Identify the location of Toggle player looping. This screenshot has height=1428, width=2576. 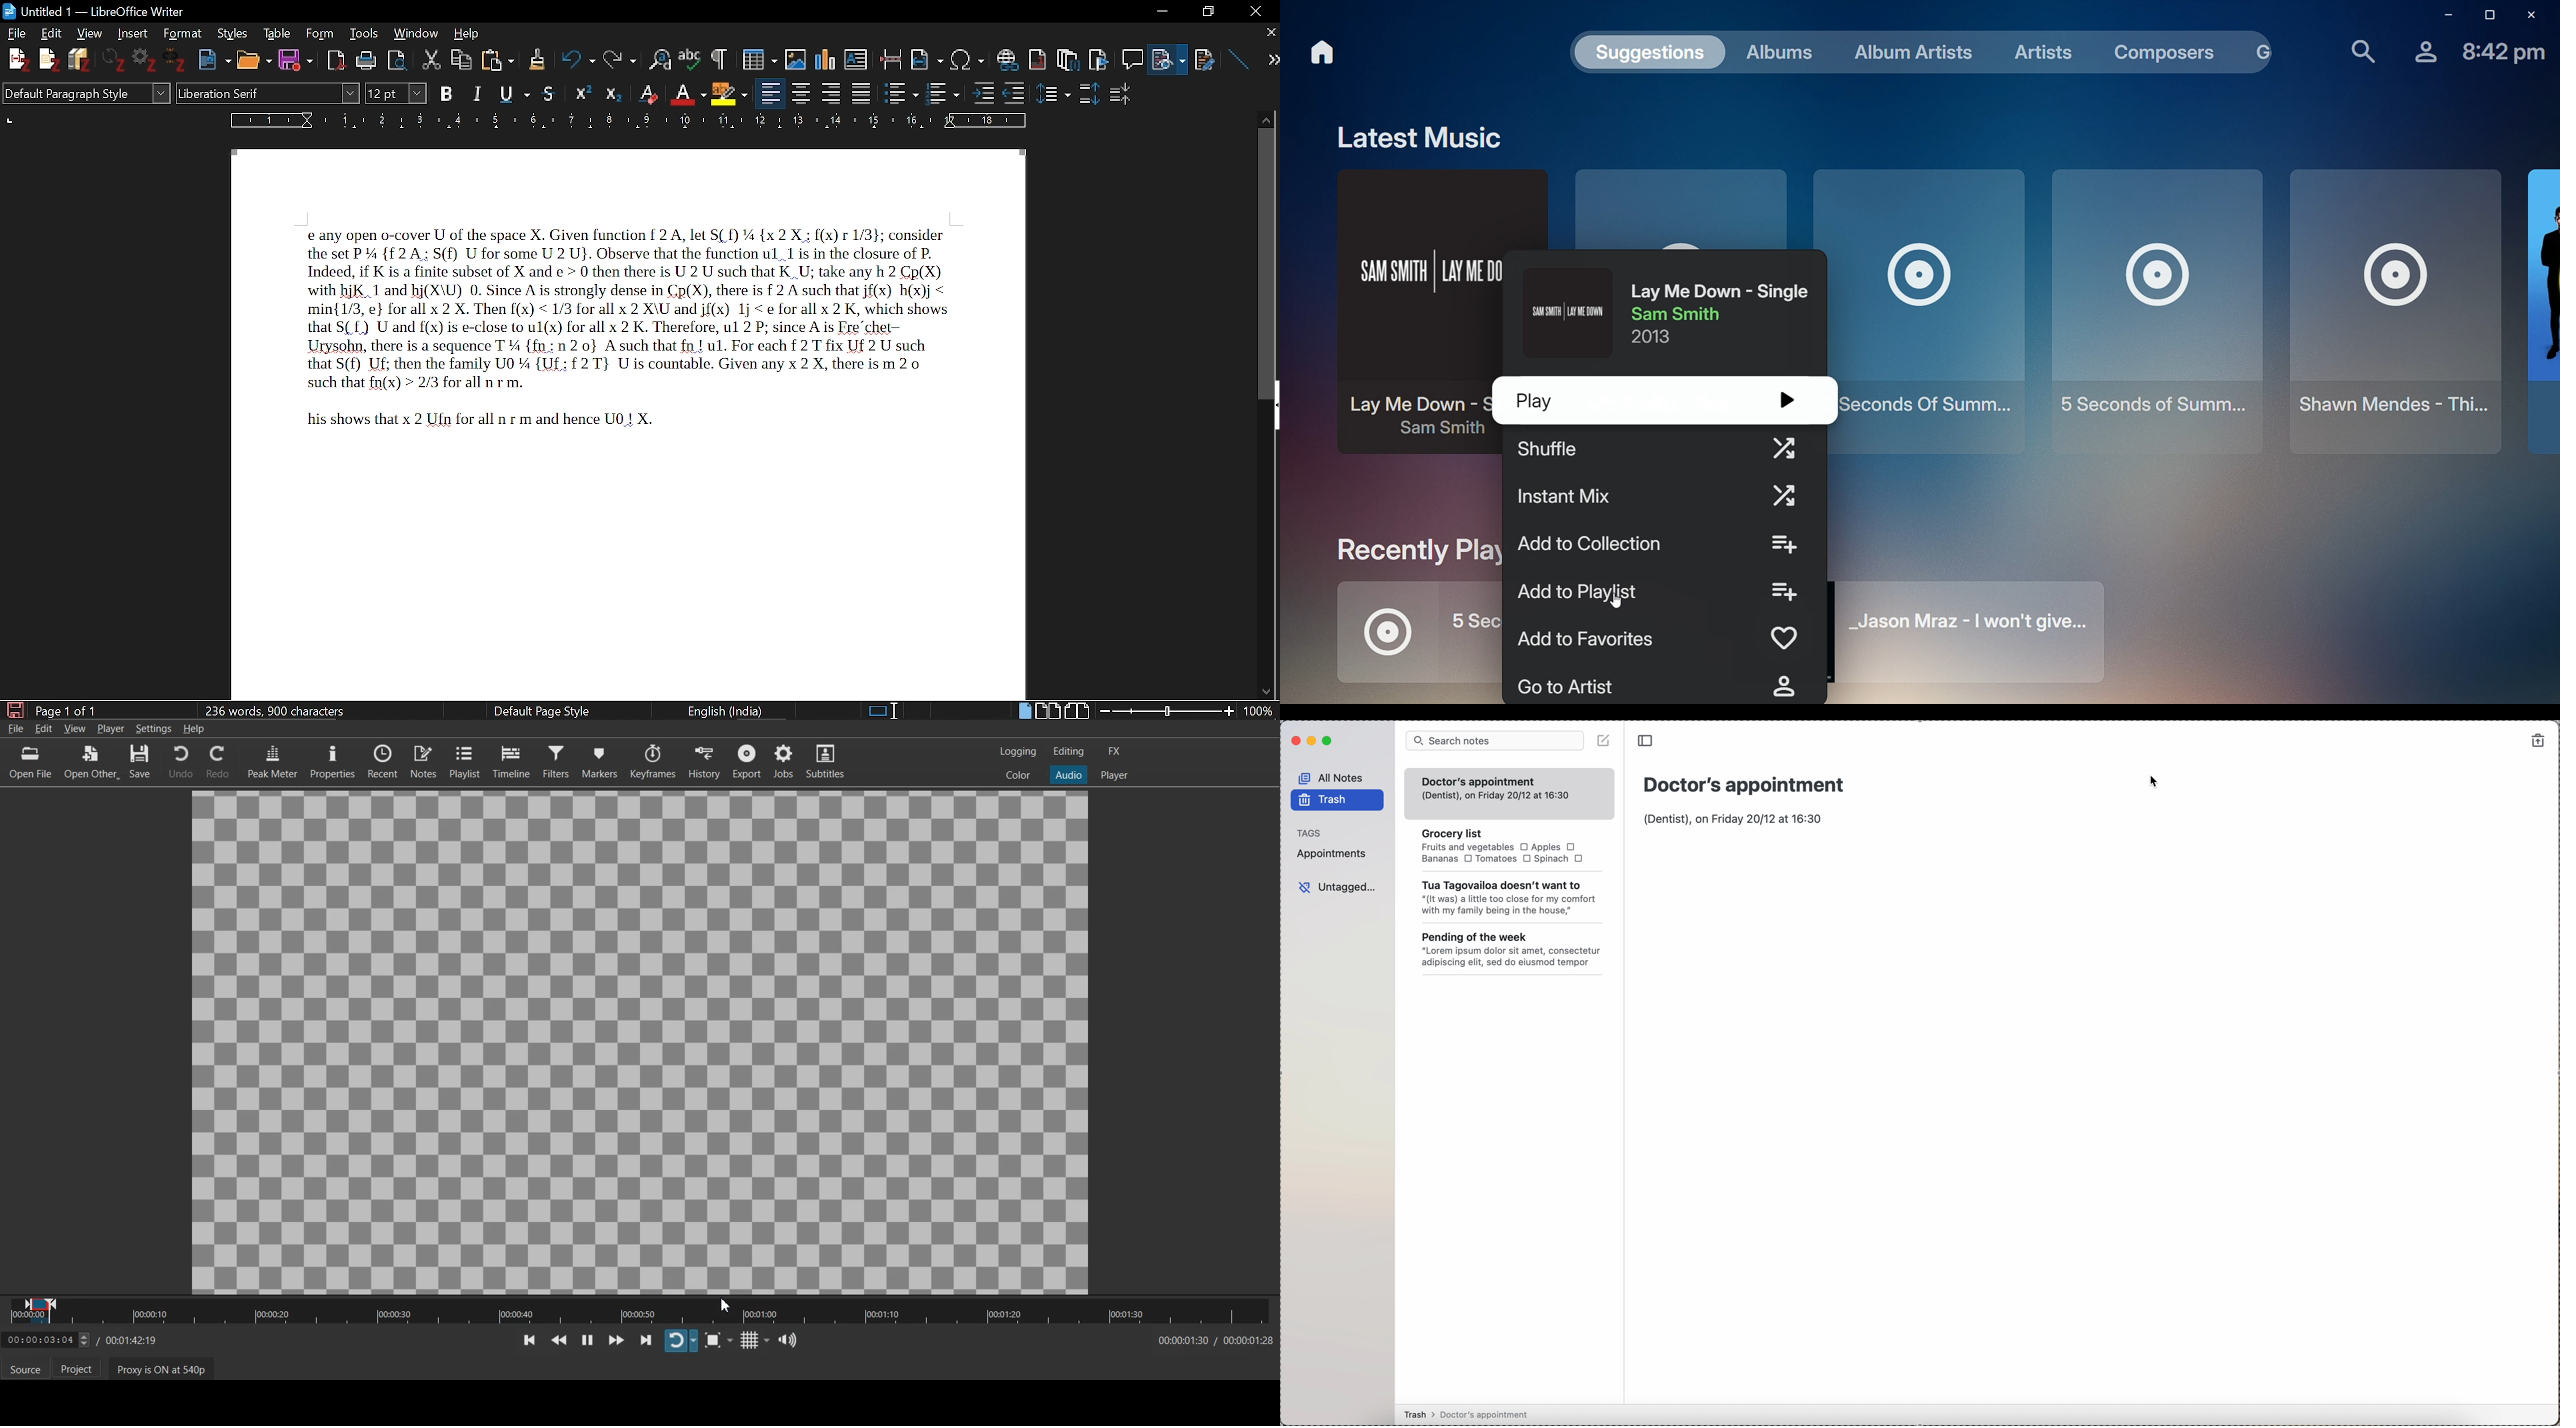
(681, 1341).